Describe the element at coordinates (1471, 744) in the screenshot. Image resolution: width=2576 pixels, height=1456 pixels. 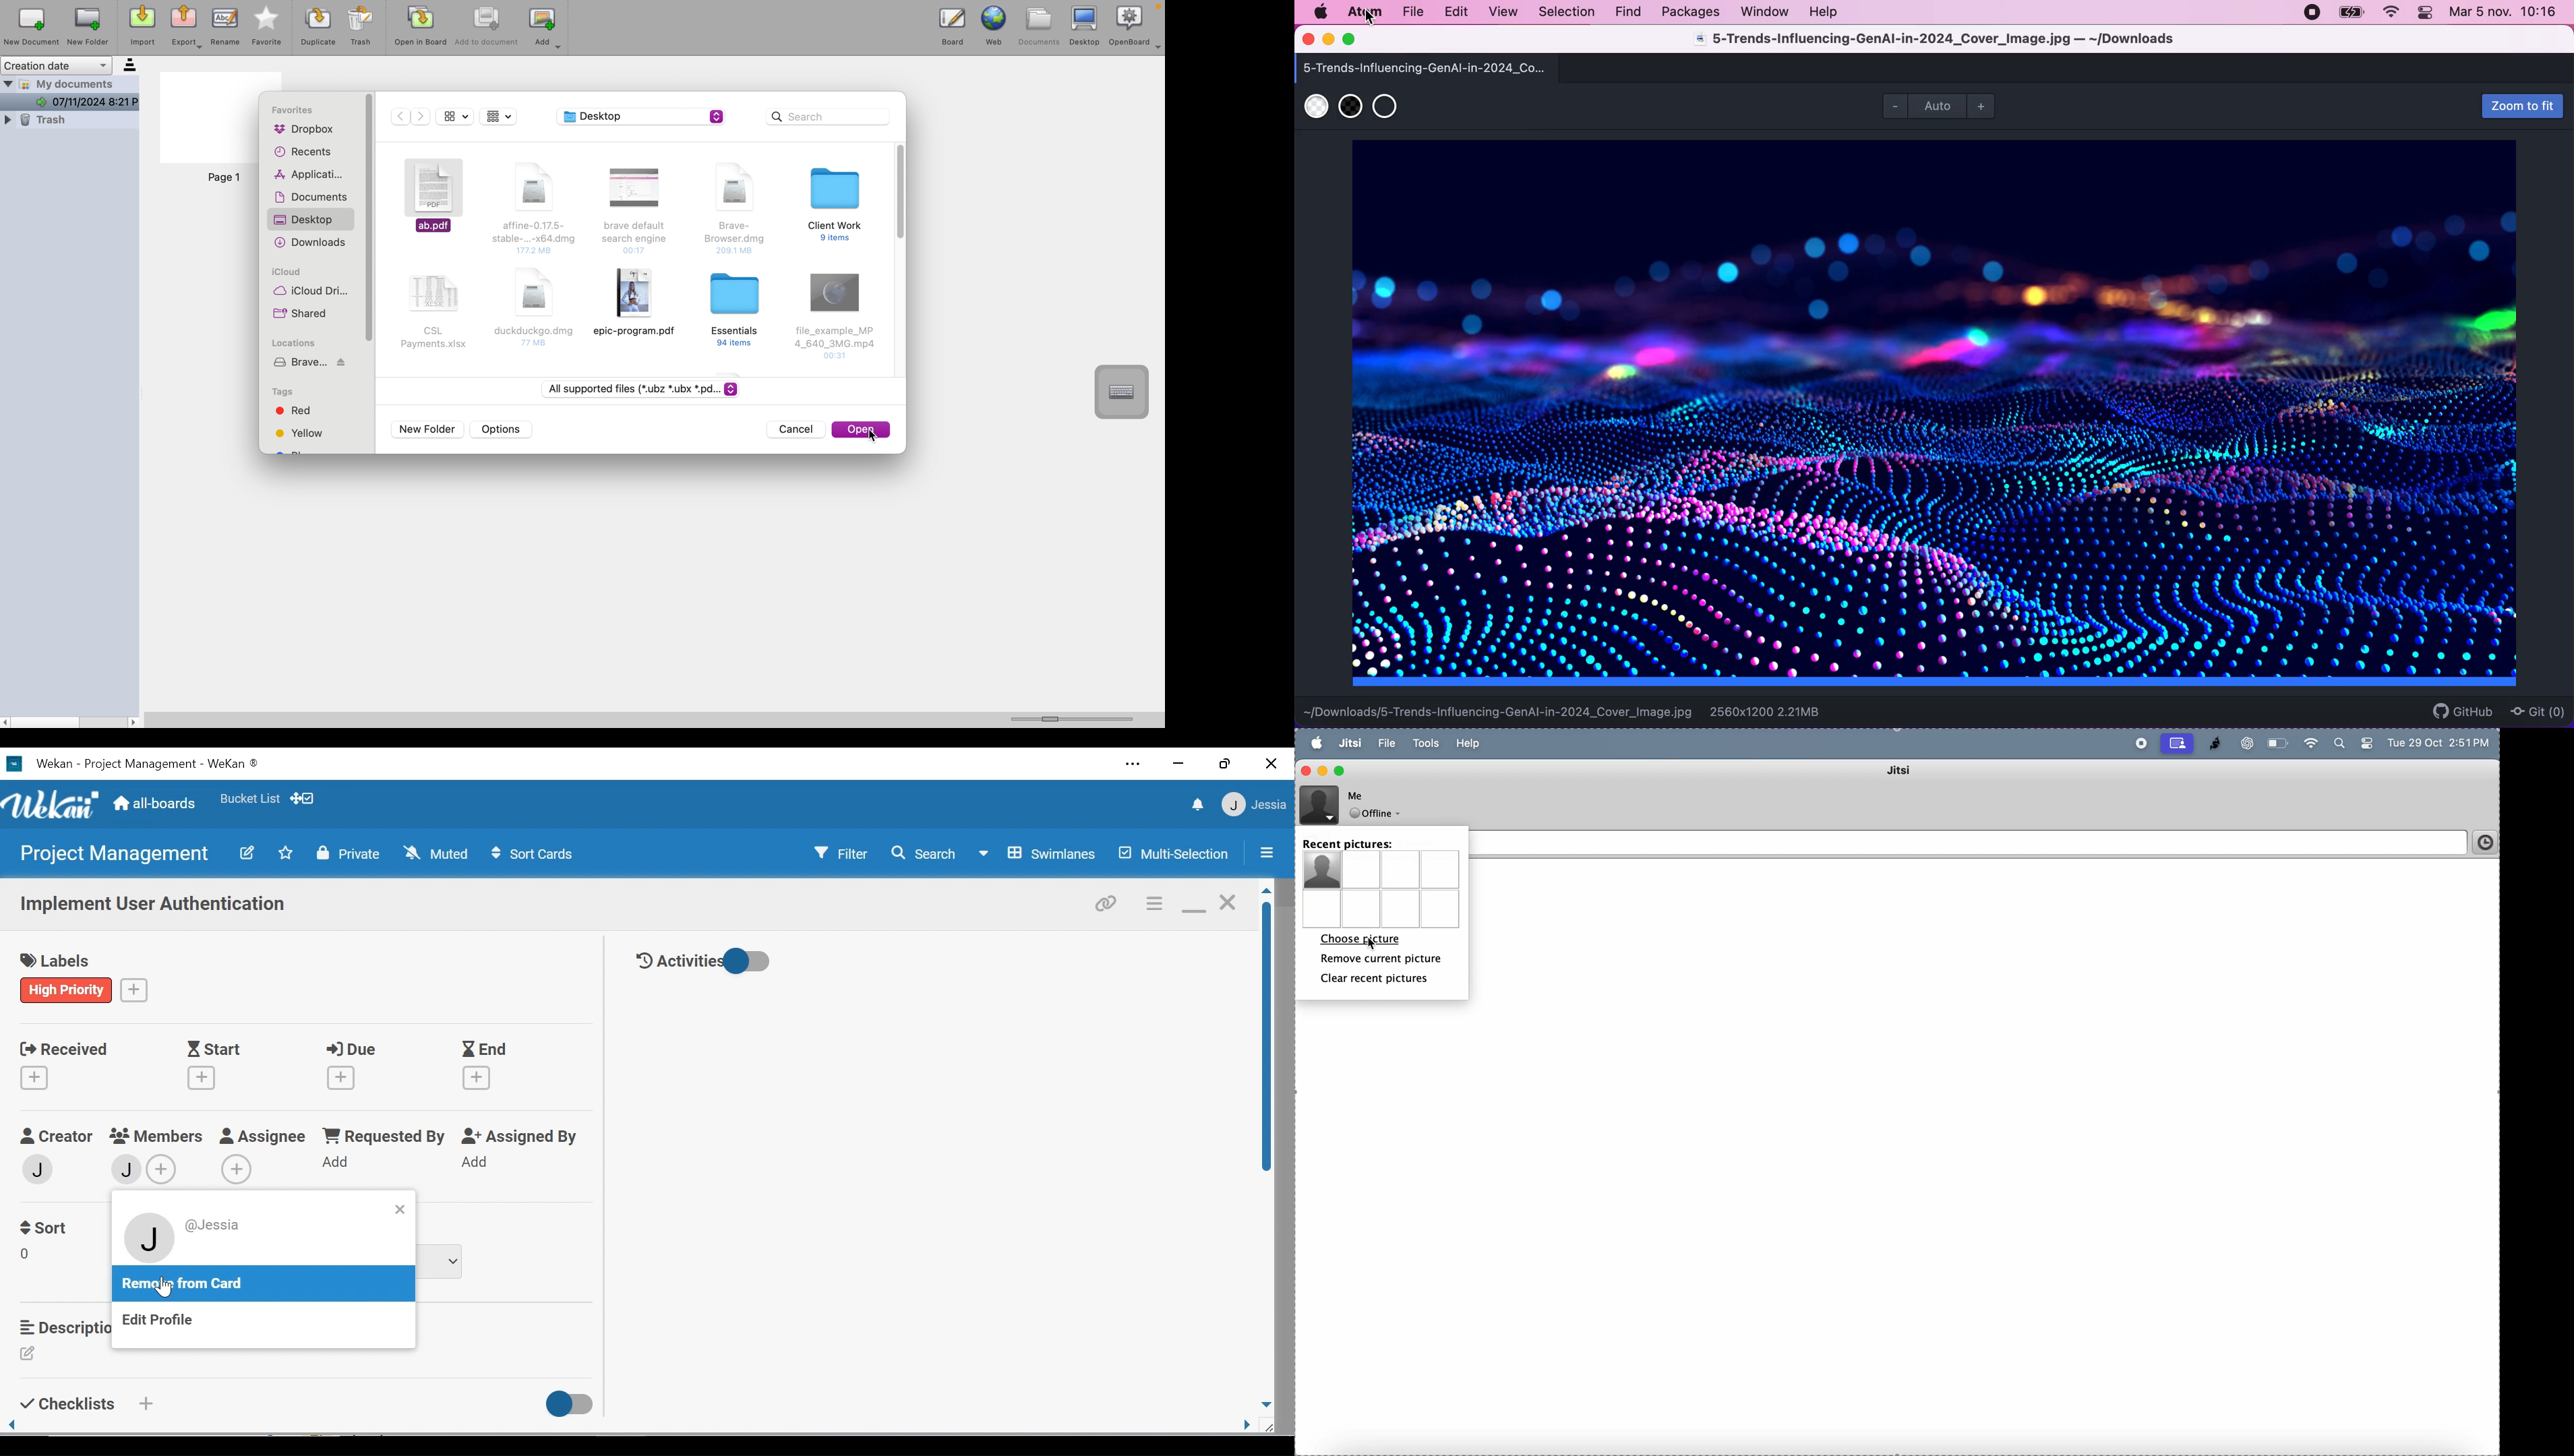
I see `help` at that location.